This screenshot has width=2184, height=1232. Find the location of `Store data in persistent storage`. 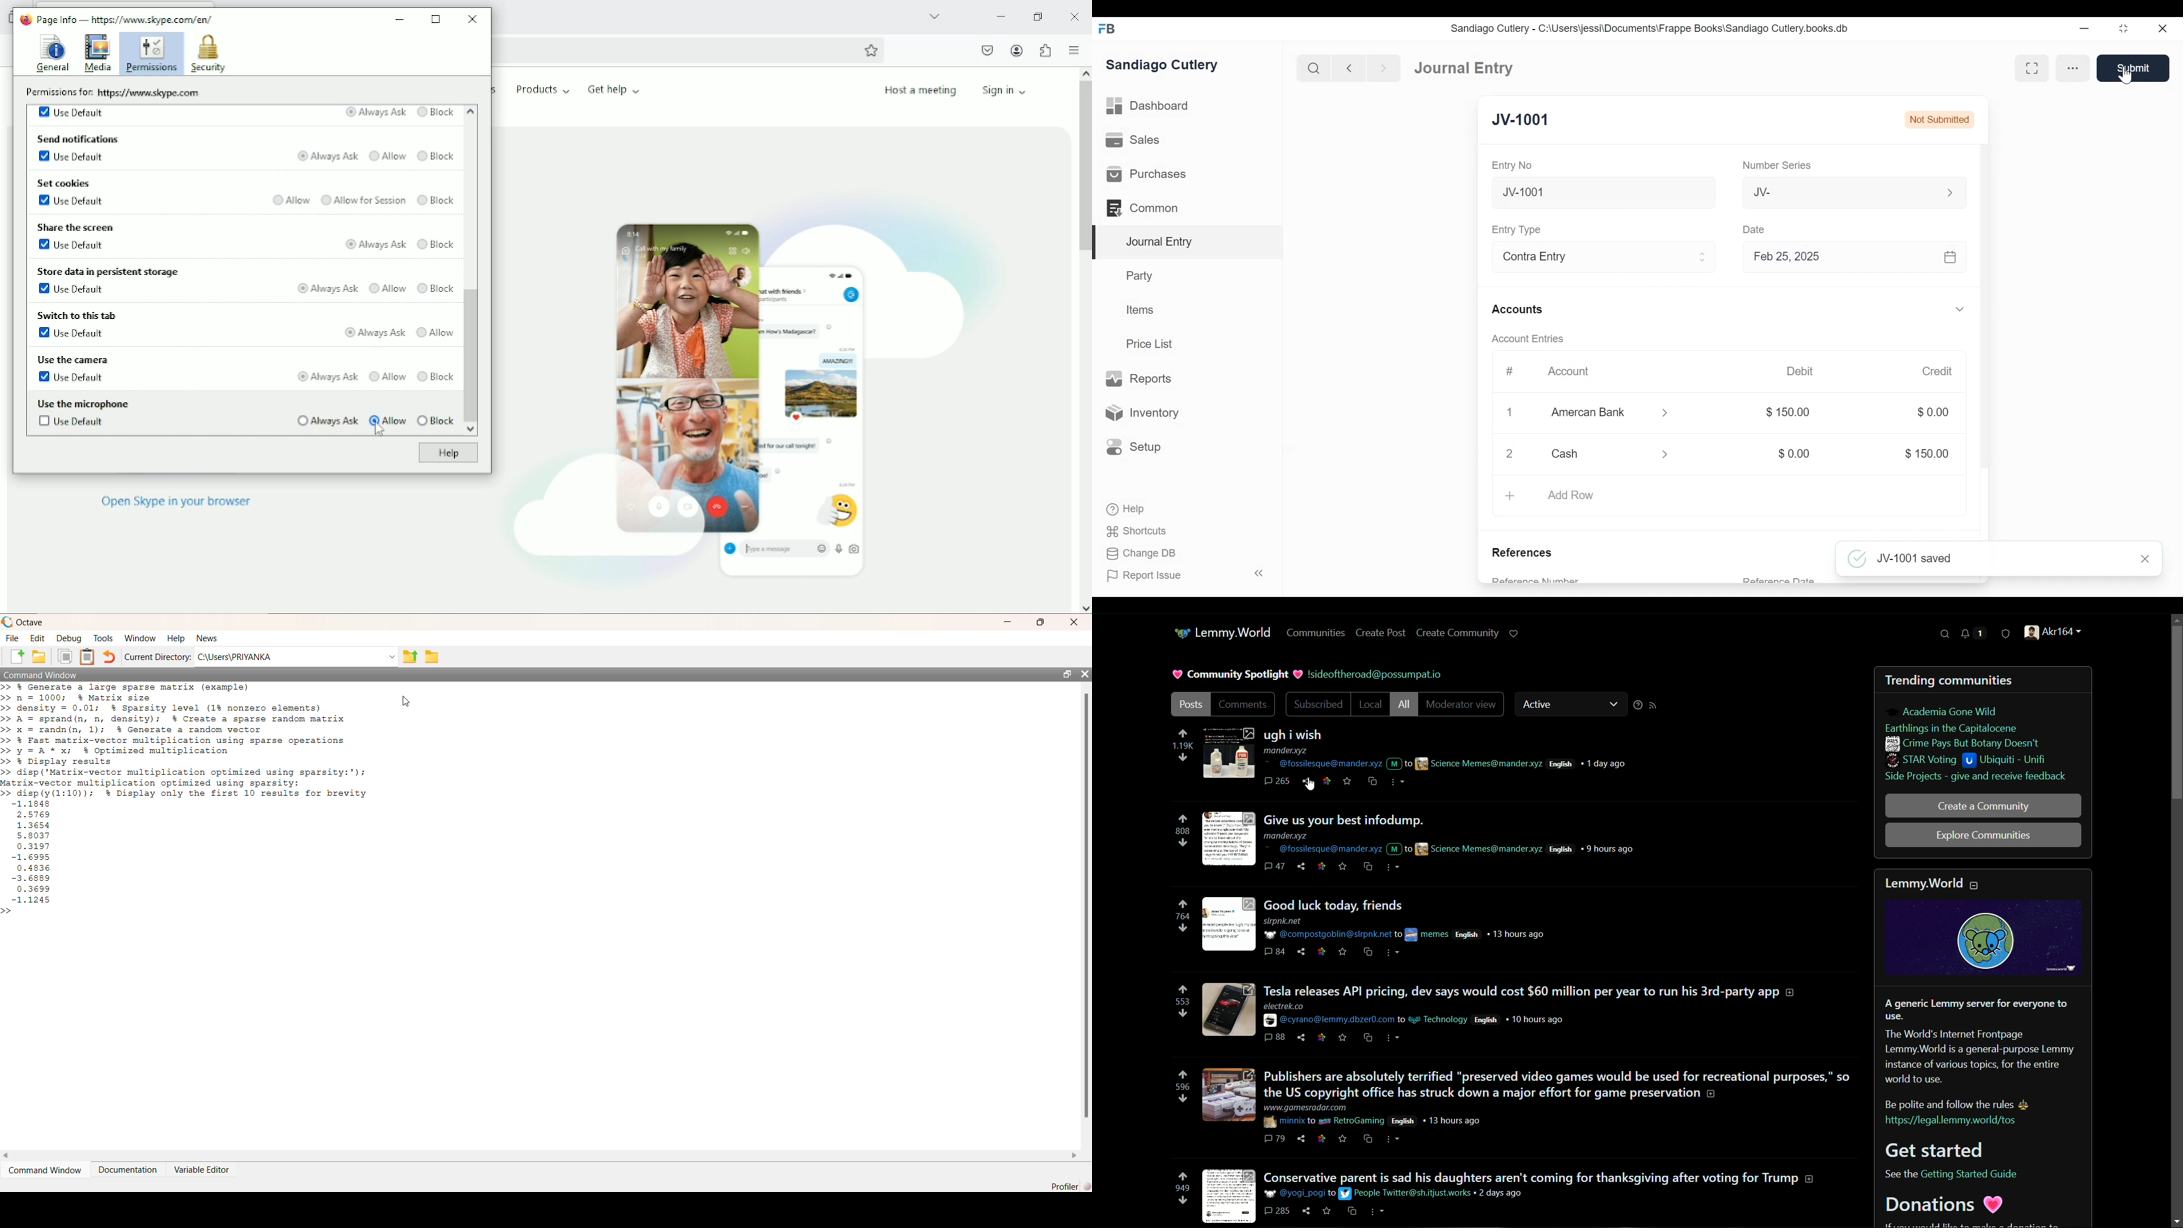

Store data in persistent storage is located at coordinates (112, 270).